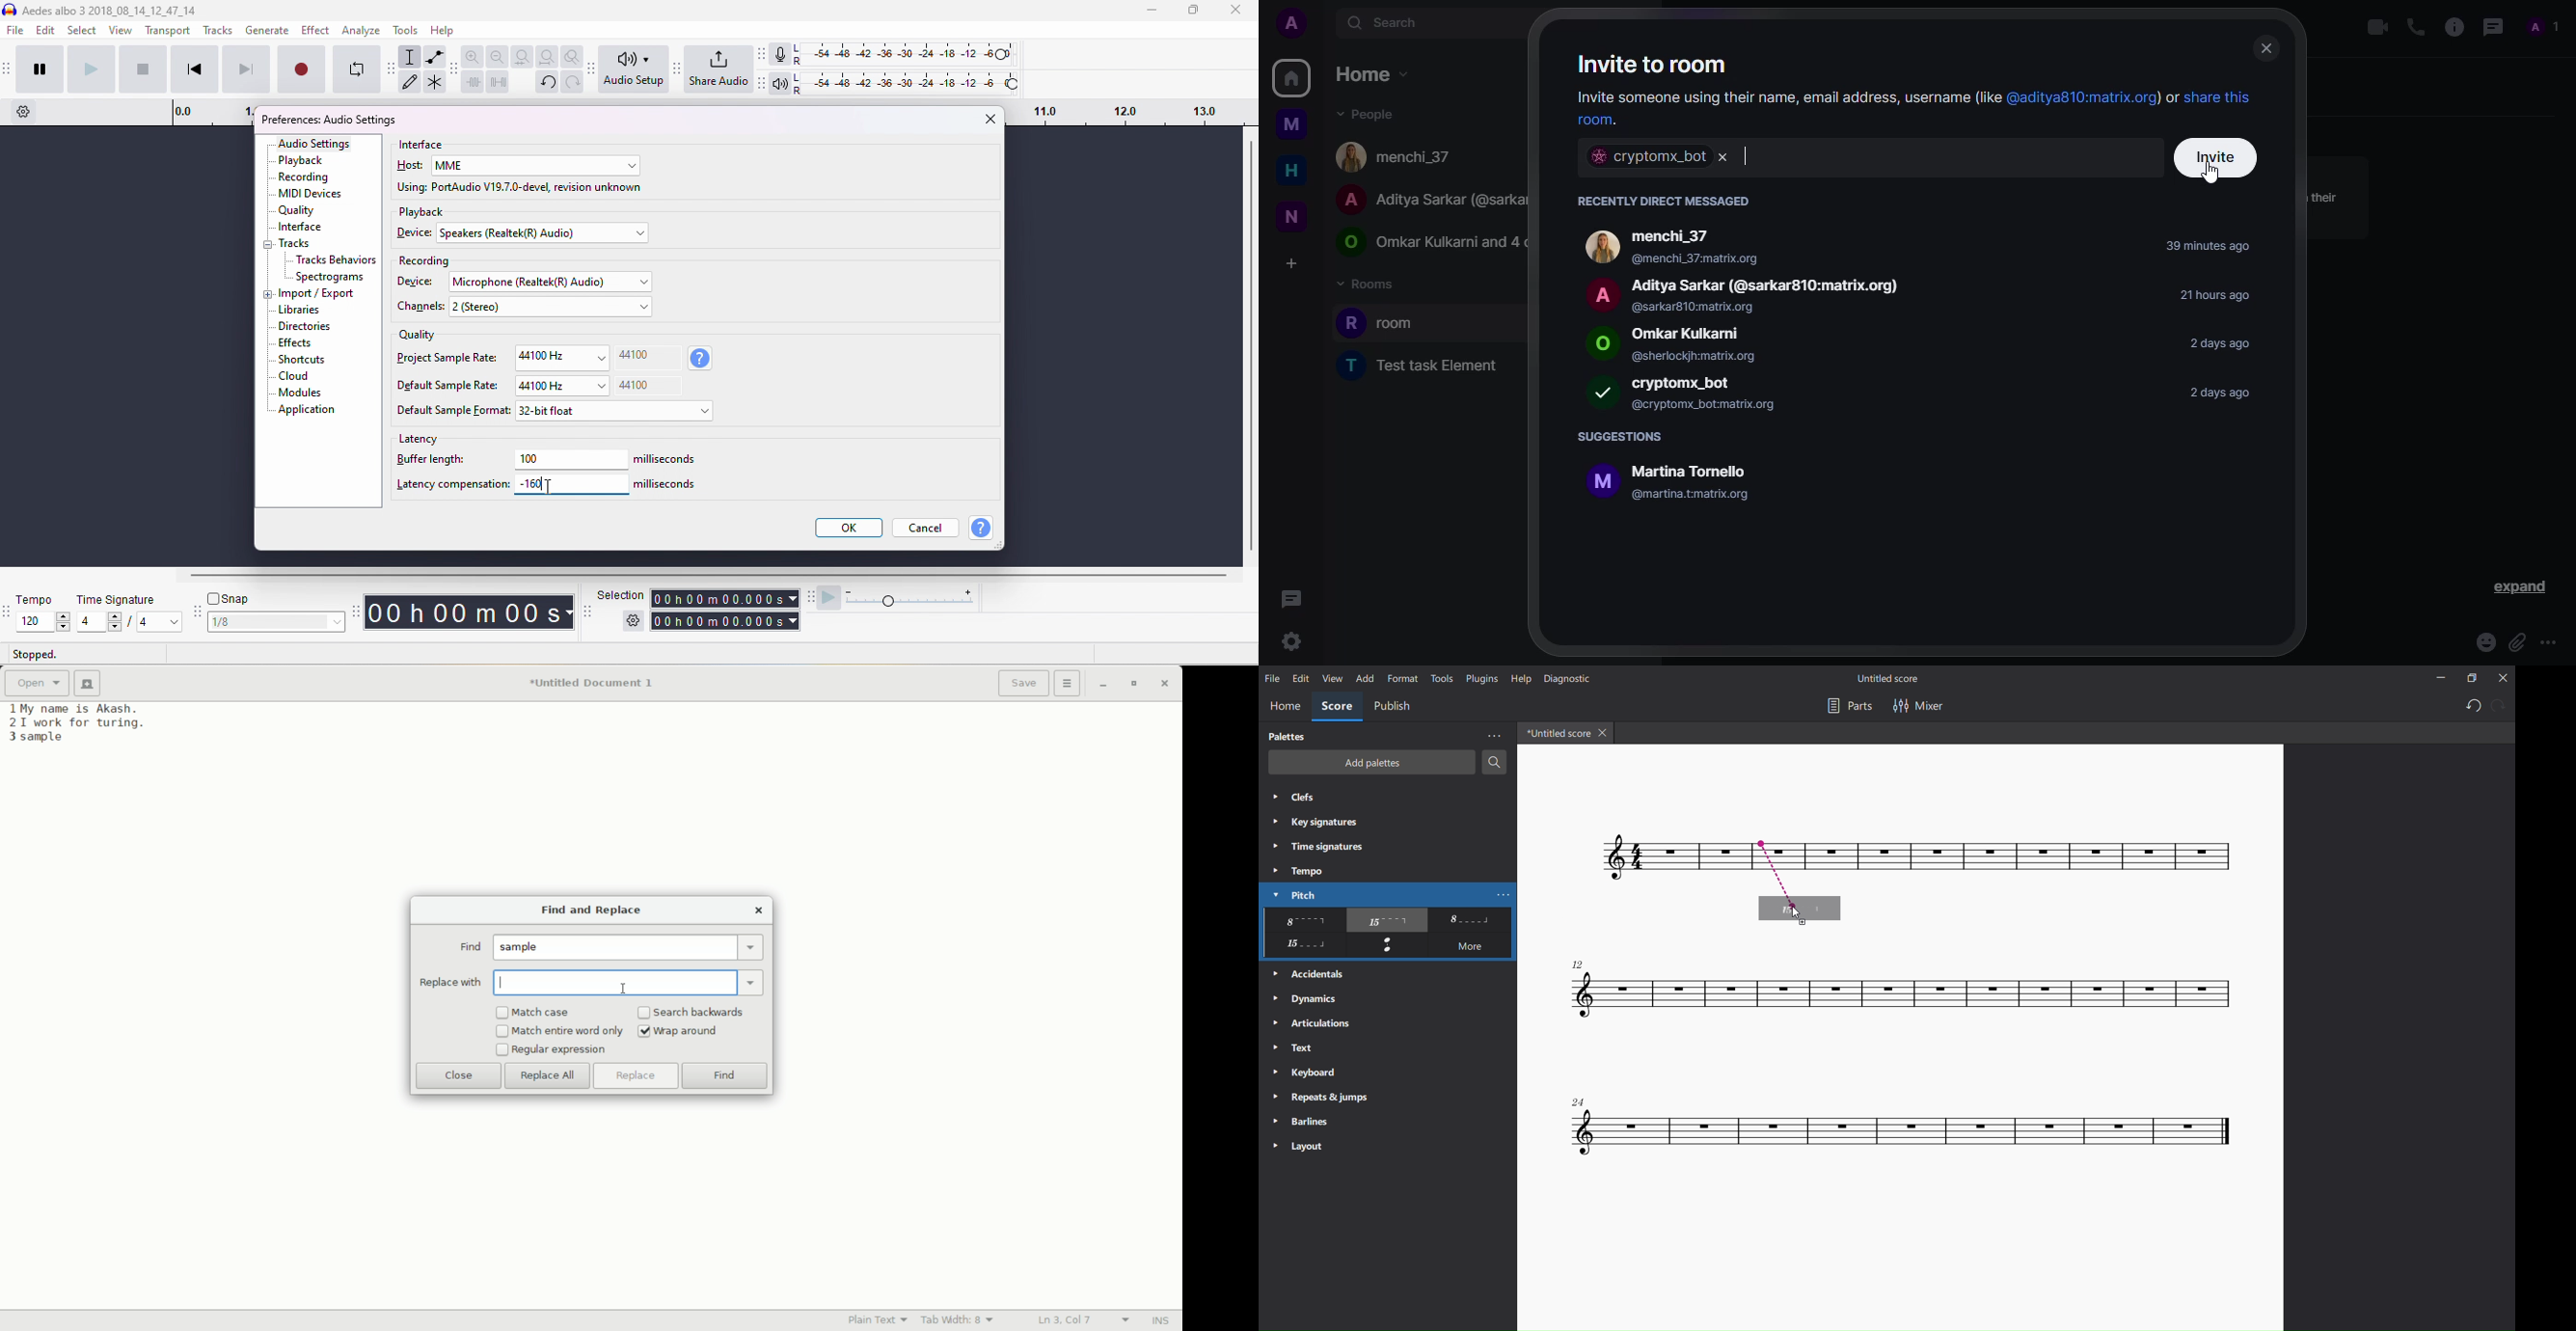 The width and height of the screenshot is (2576, 1344). What do you see at coordinates (568, 1031) in the screenshot?
I see `match entire word only` at bounding box center [568, 1031].